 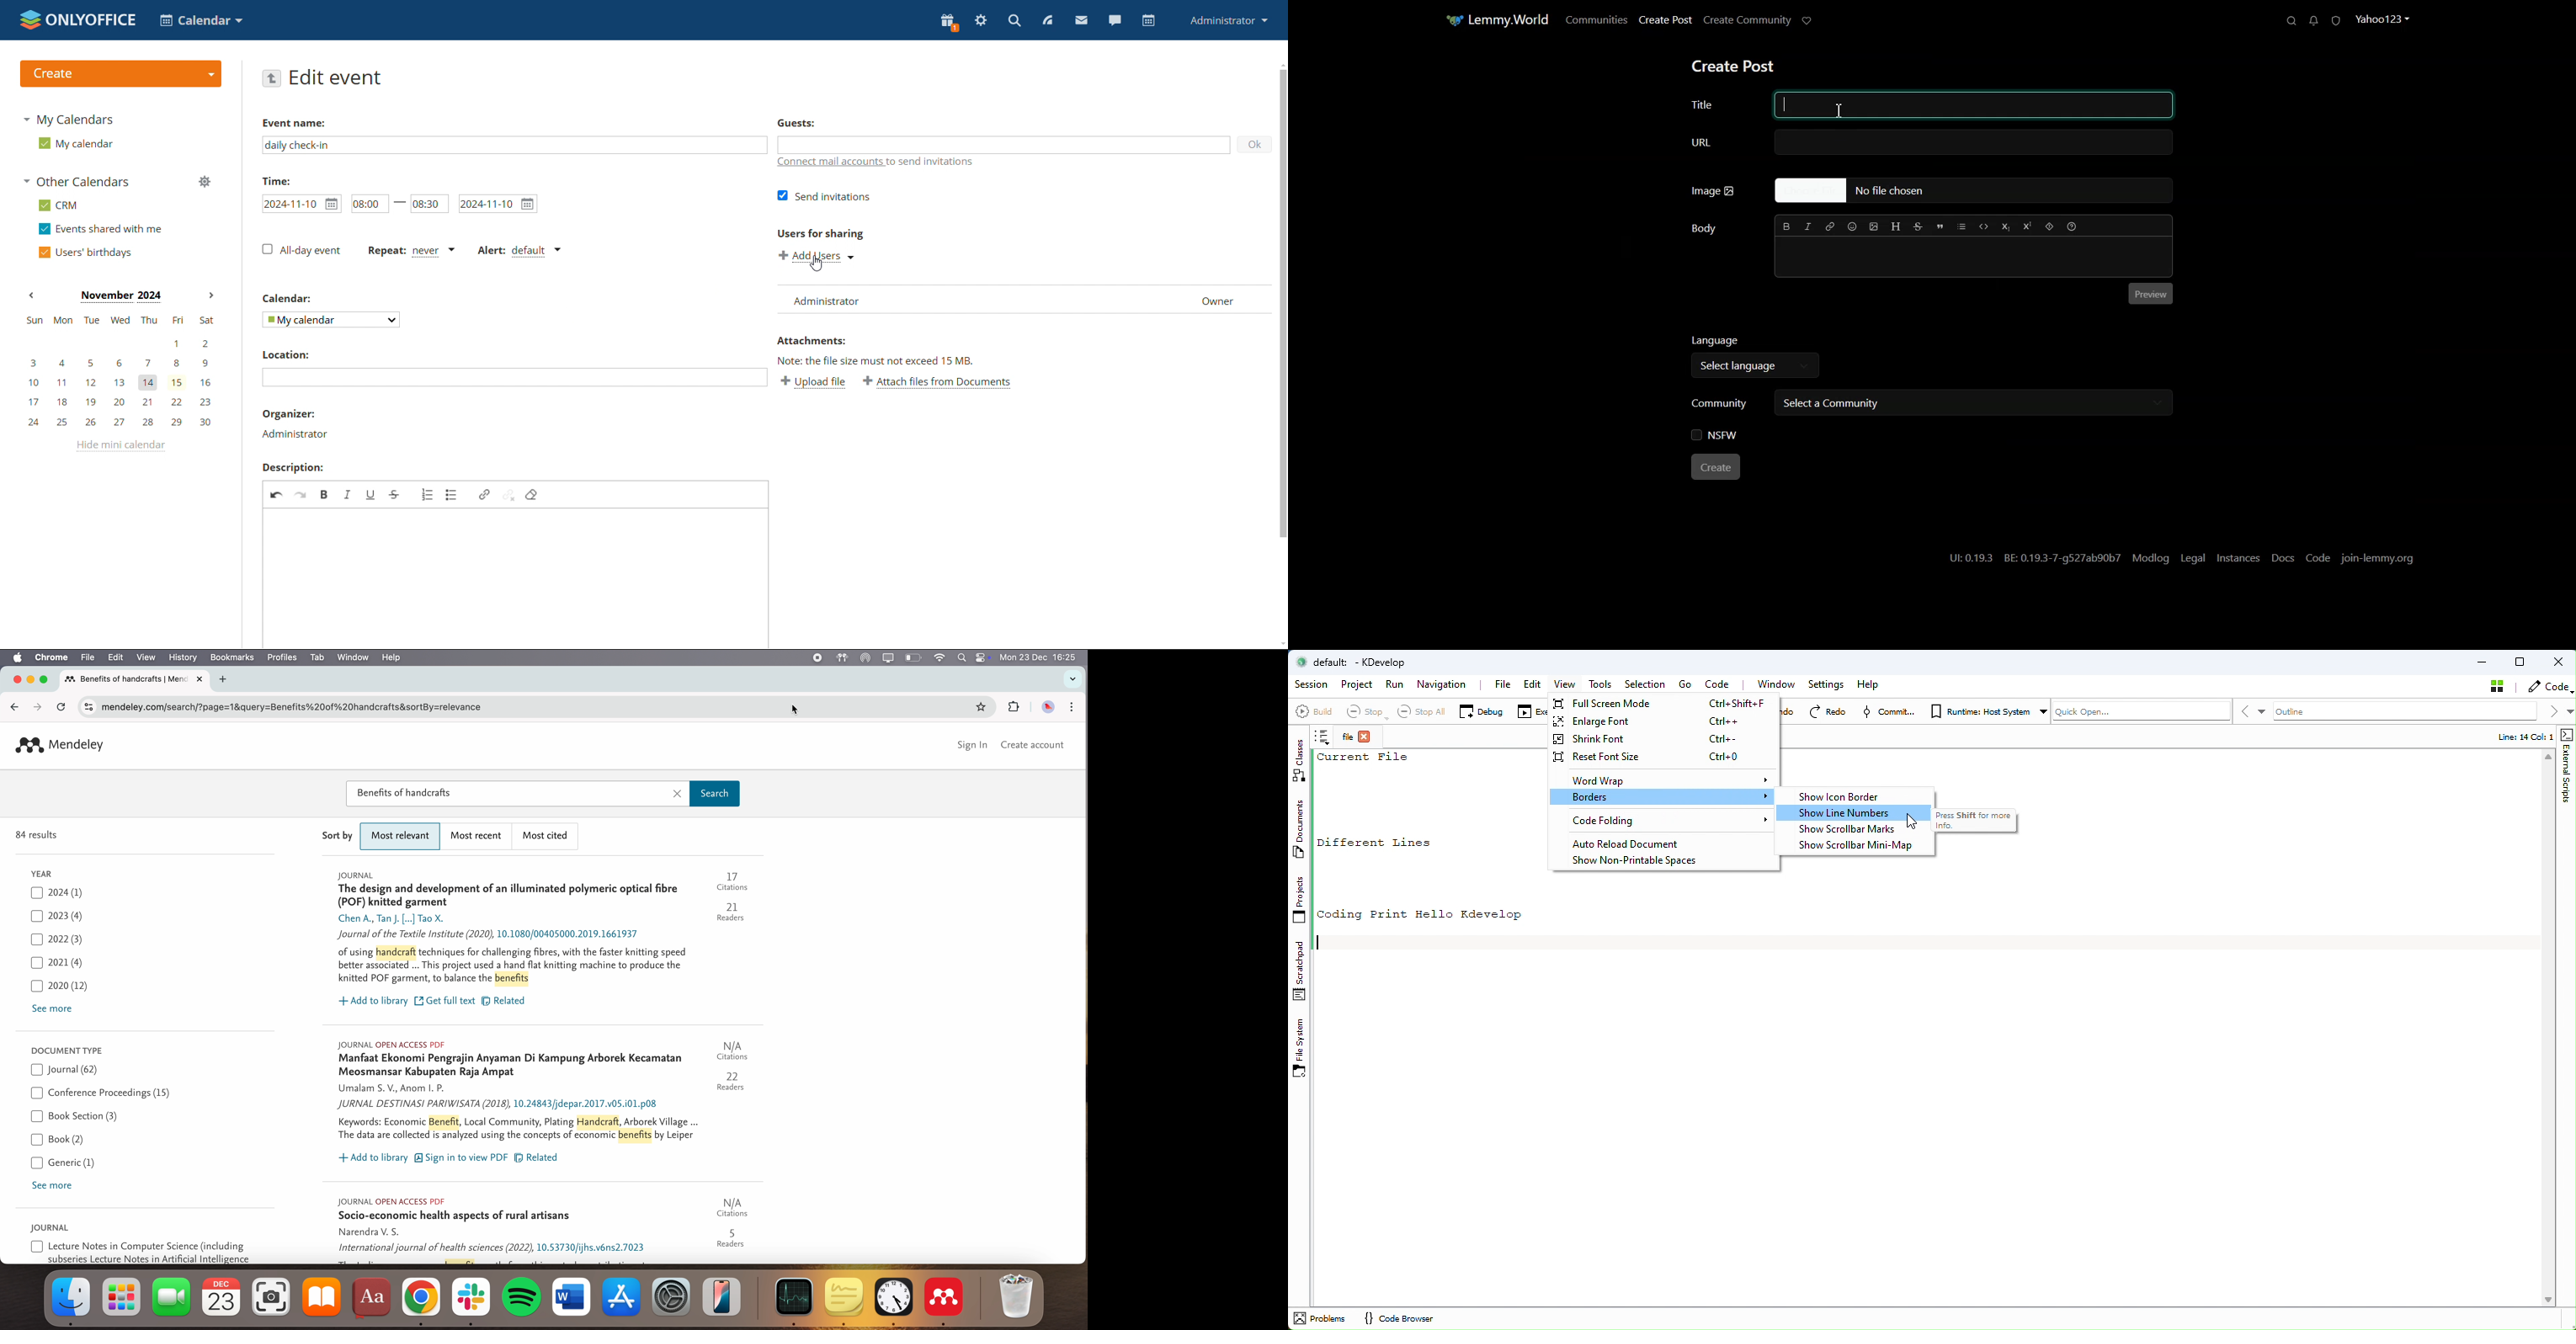 What do you see at coordinates (2192, 558) in the screenshot?
I see `Legal` at bounding box center [2192, 558].